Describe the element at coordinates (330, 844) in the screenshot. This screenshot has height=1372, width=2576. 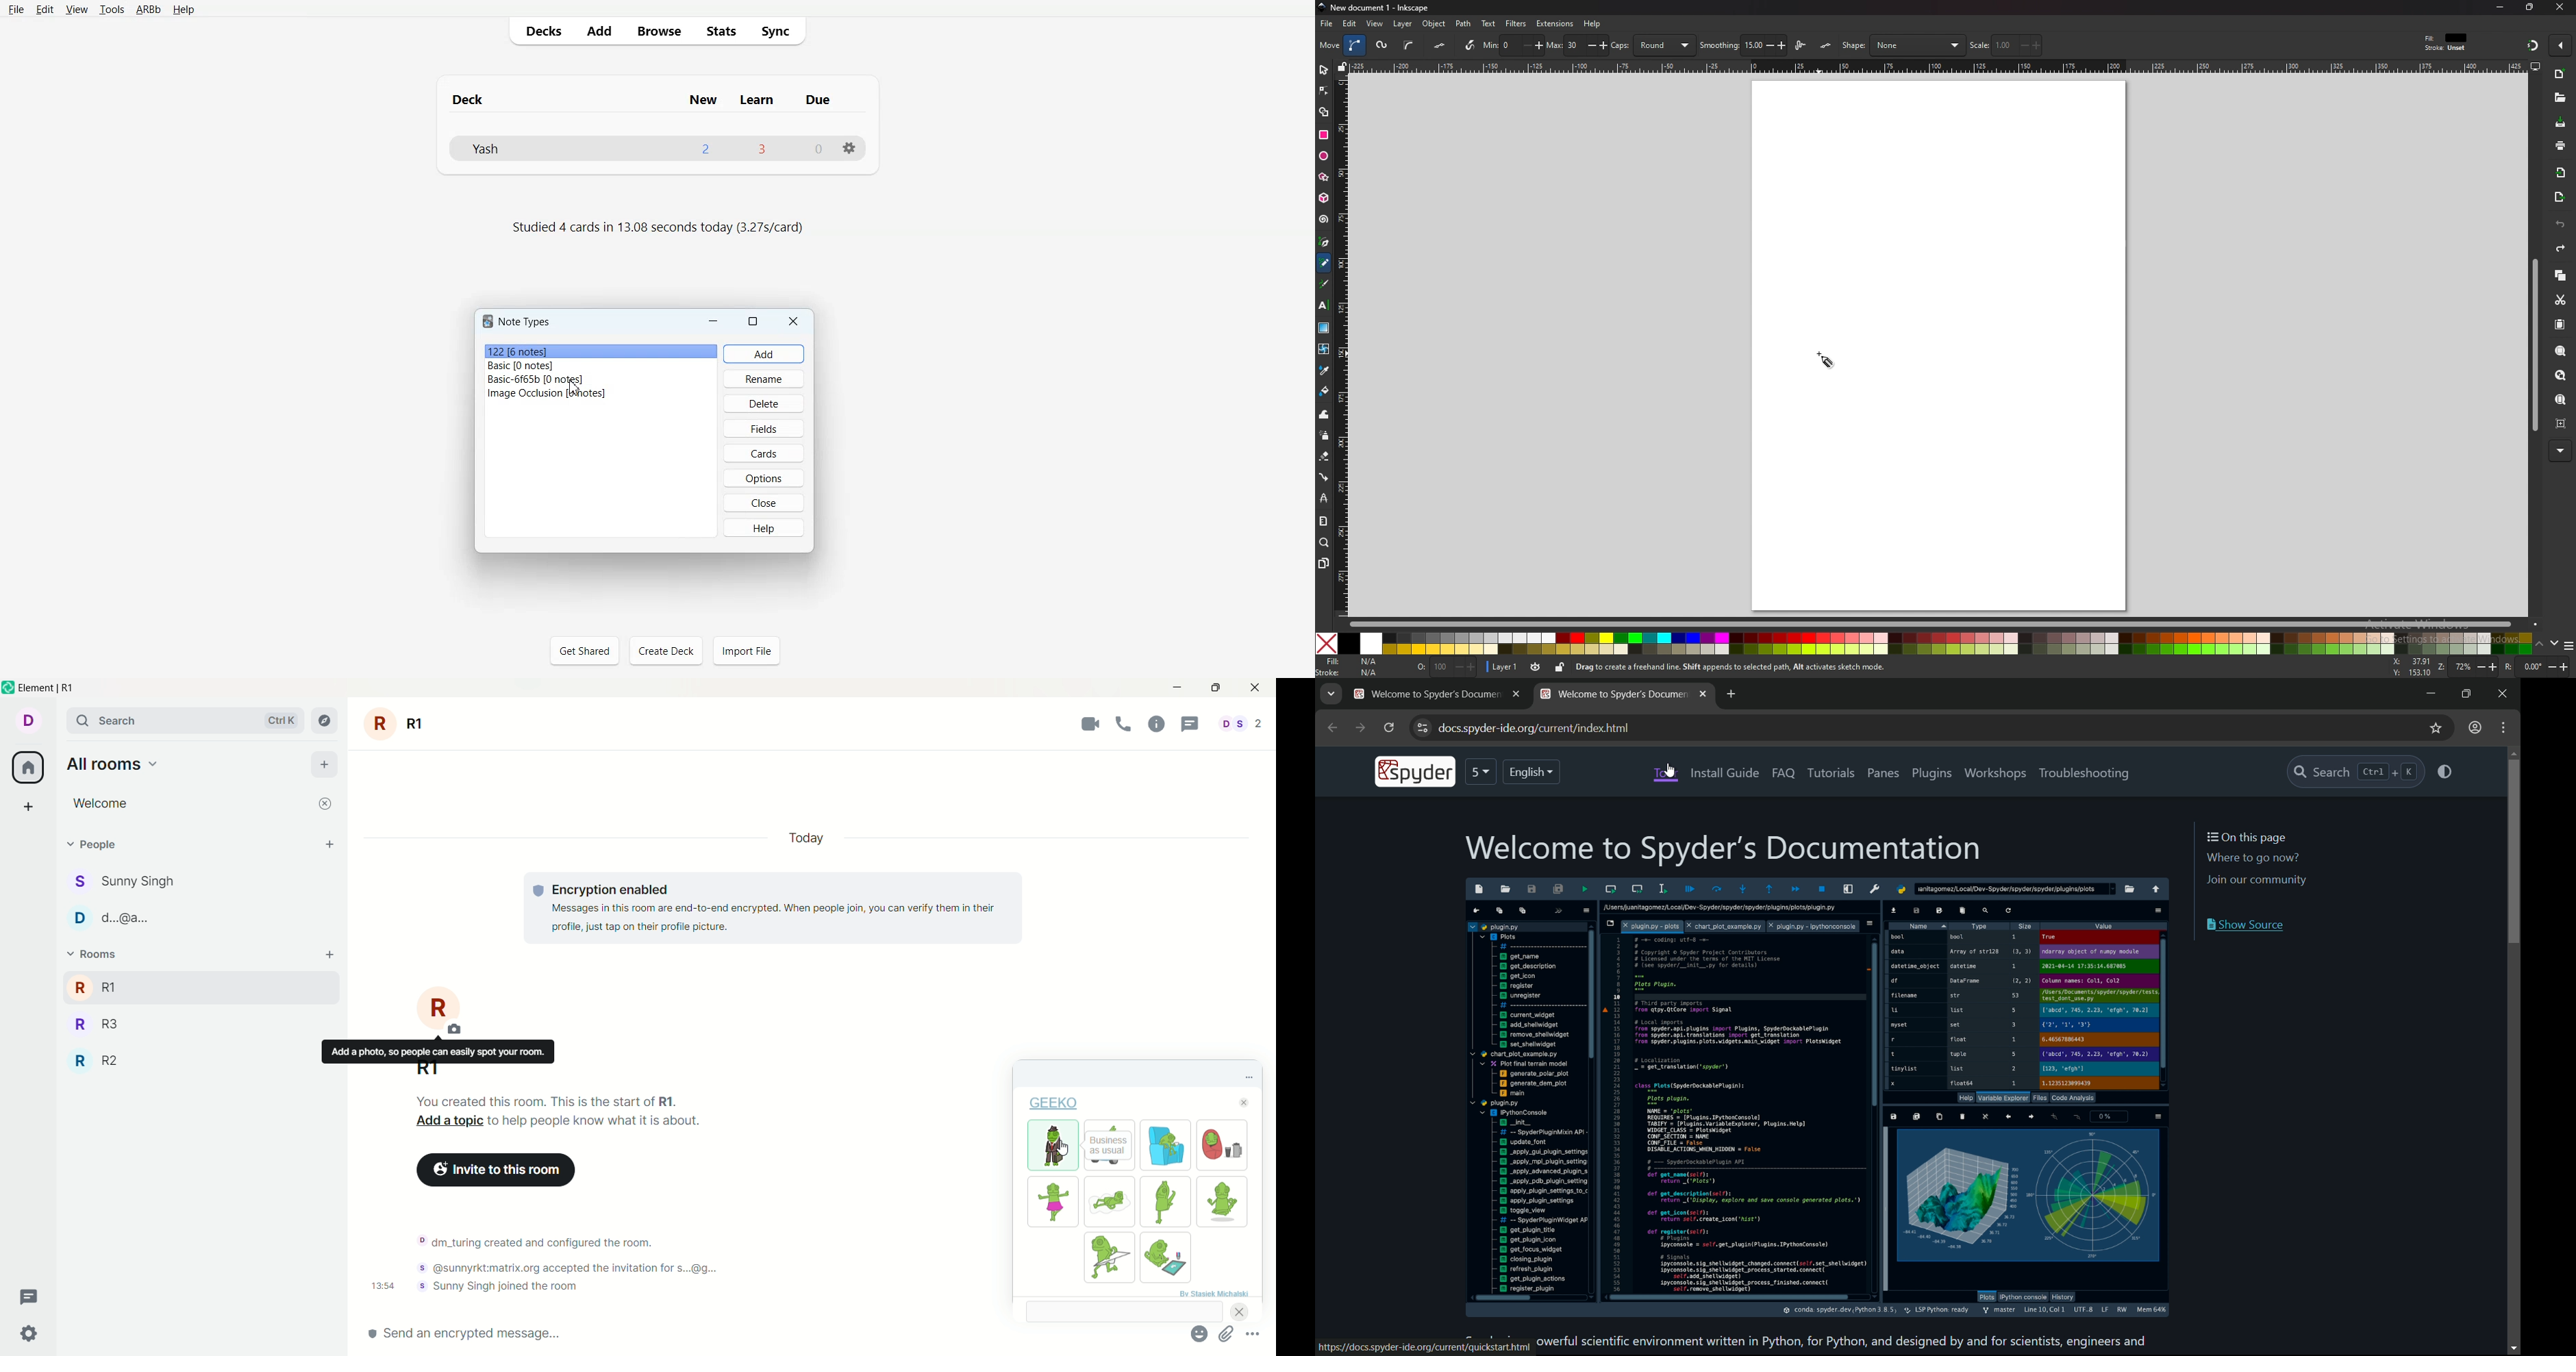
I see `start chat` at that location.